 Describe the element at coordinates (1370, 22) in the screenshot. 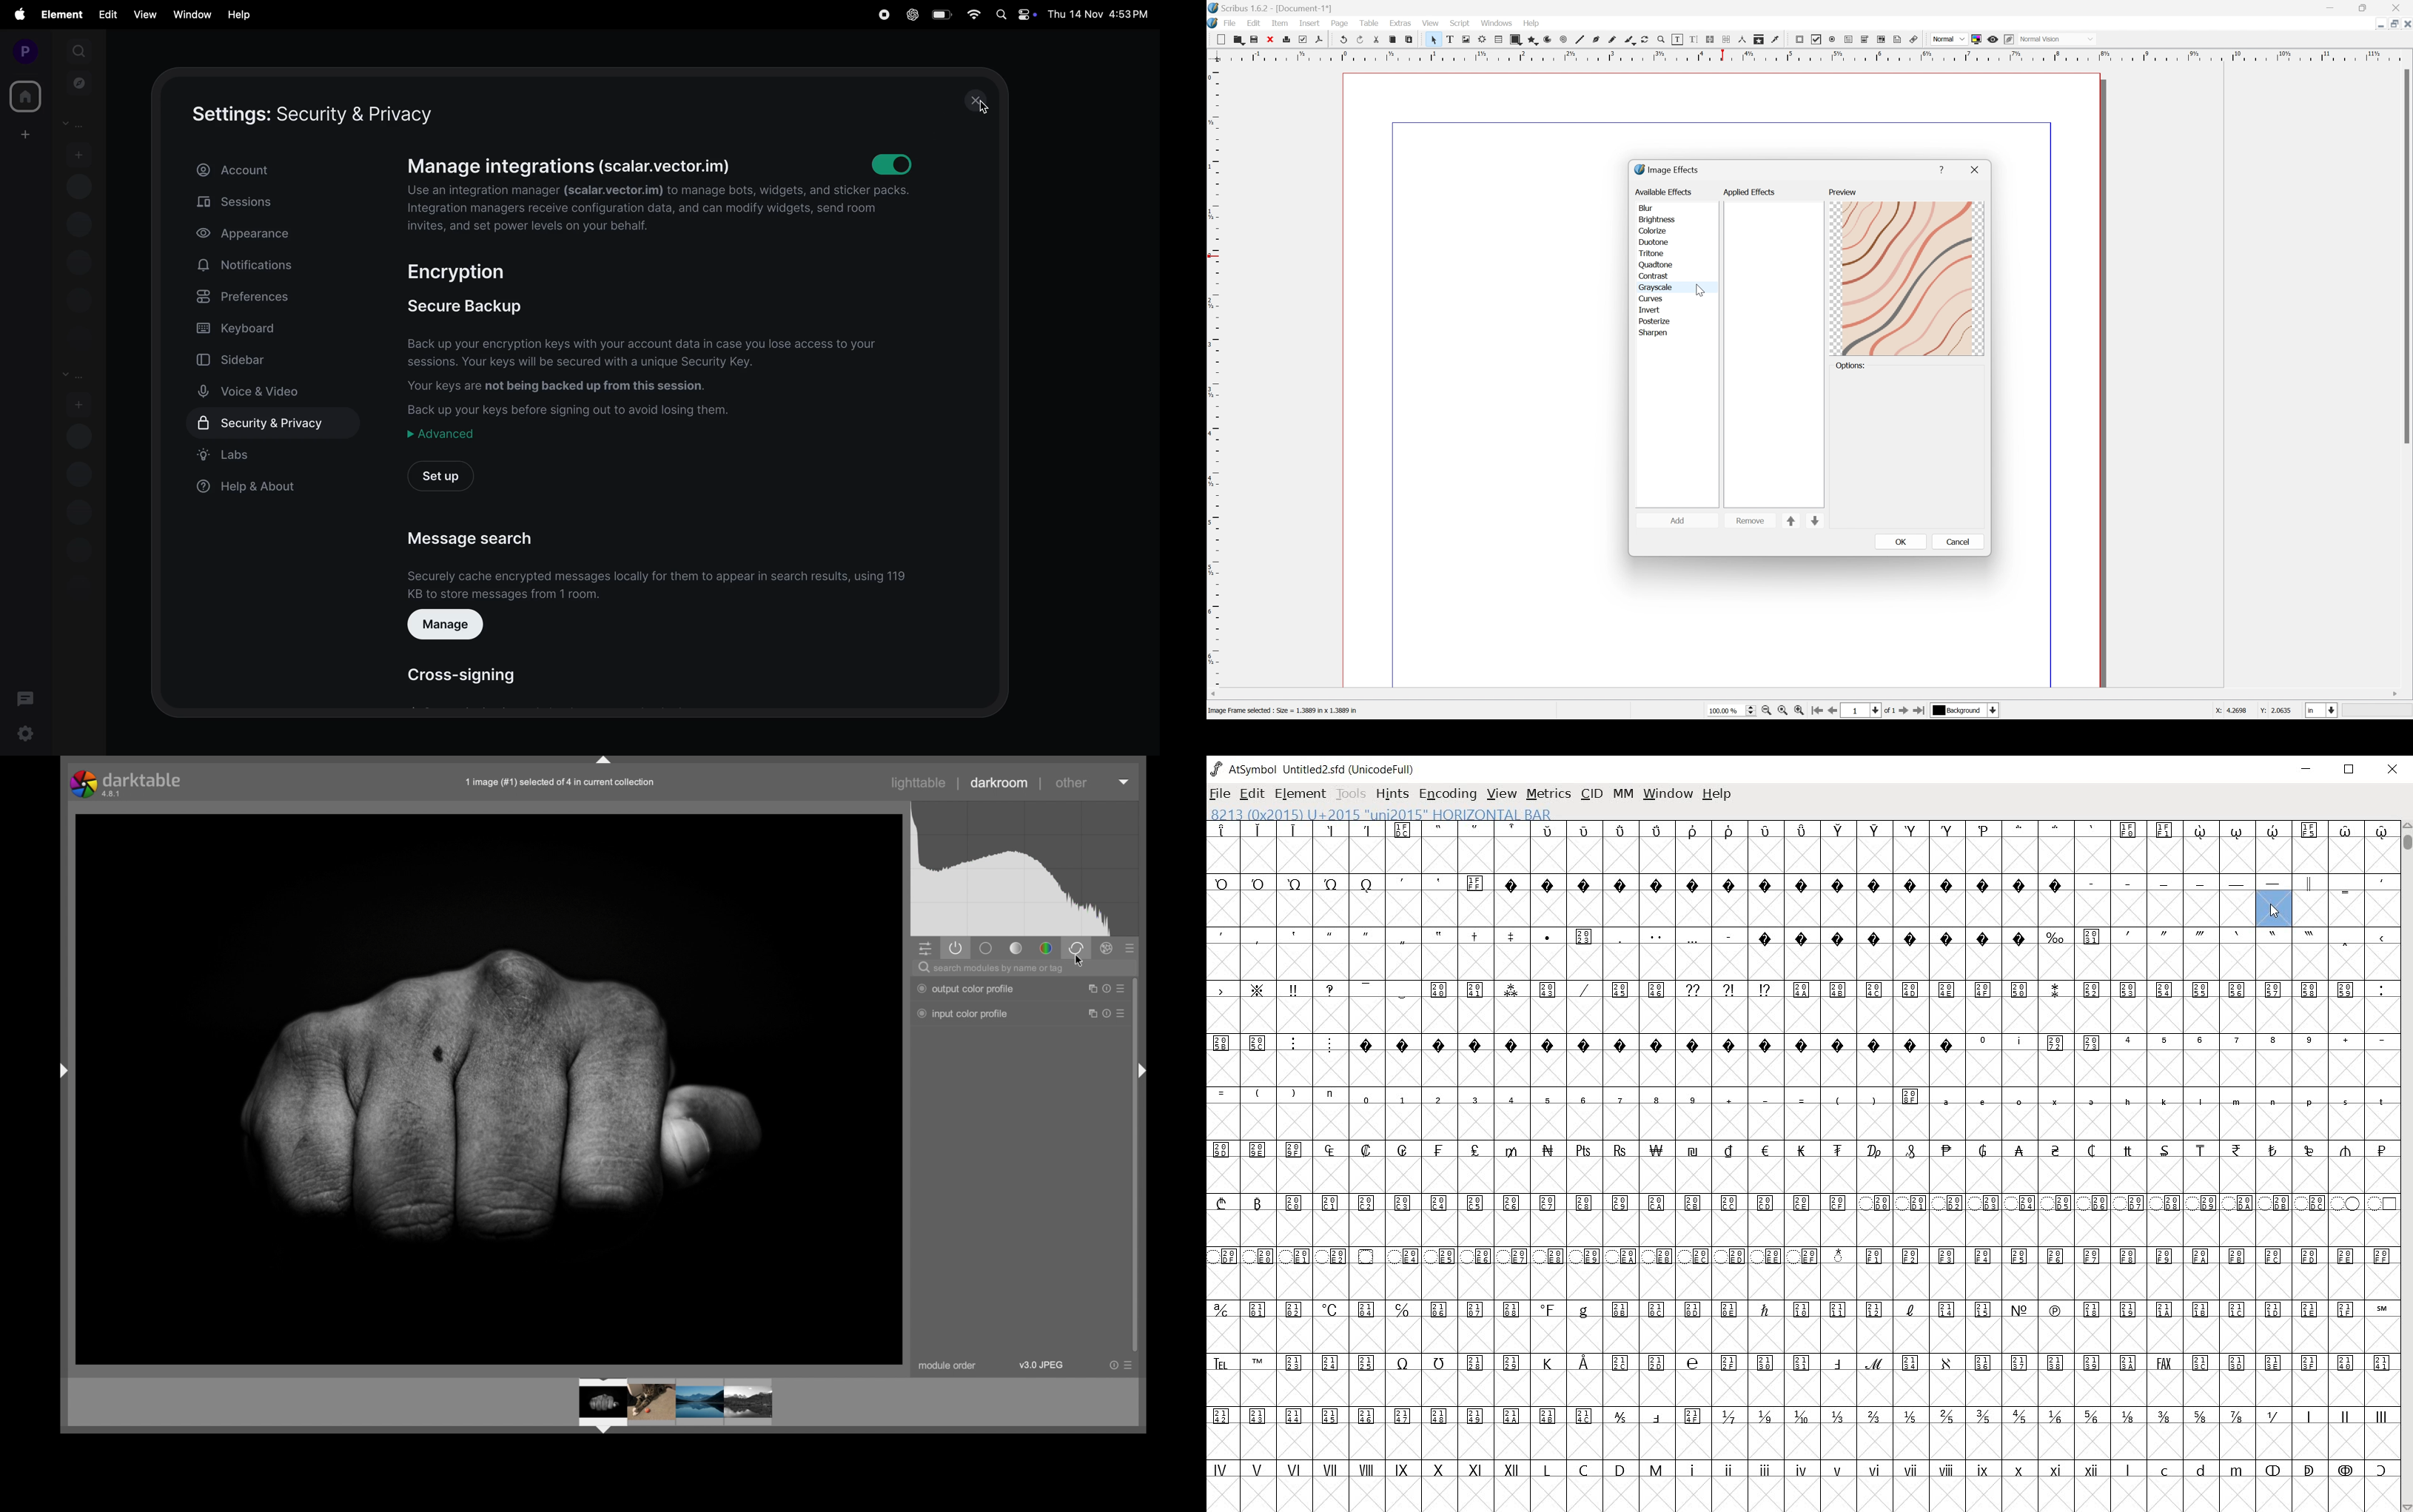

I see `Table` at that location.